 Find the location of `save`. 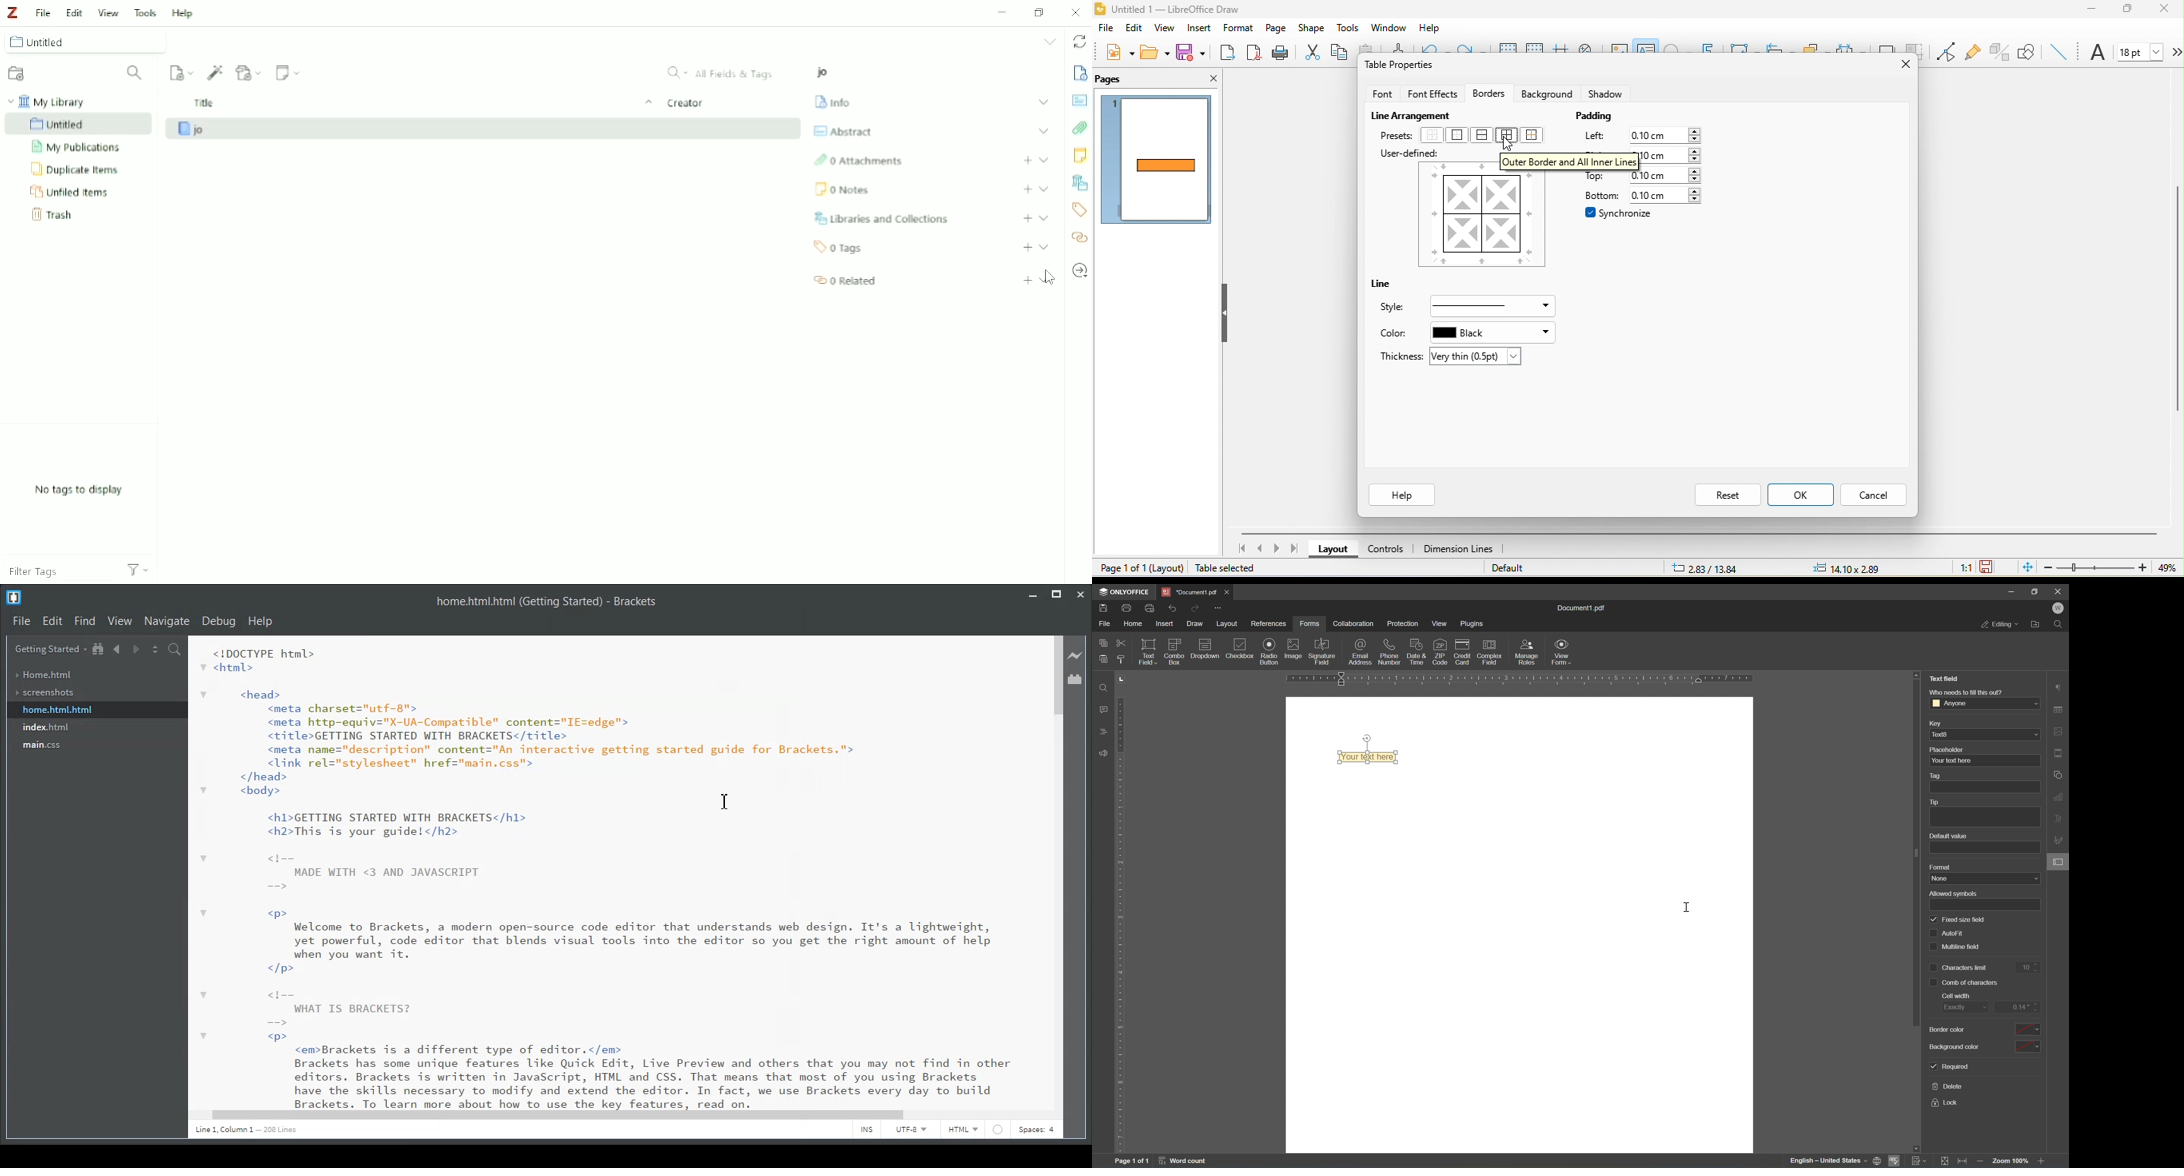

save is located at coordinates (1190, 52).